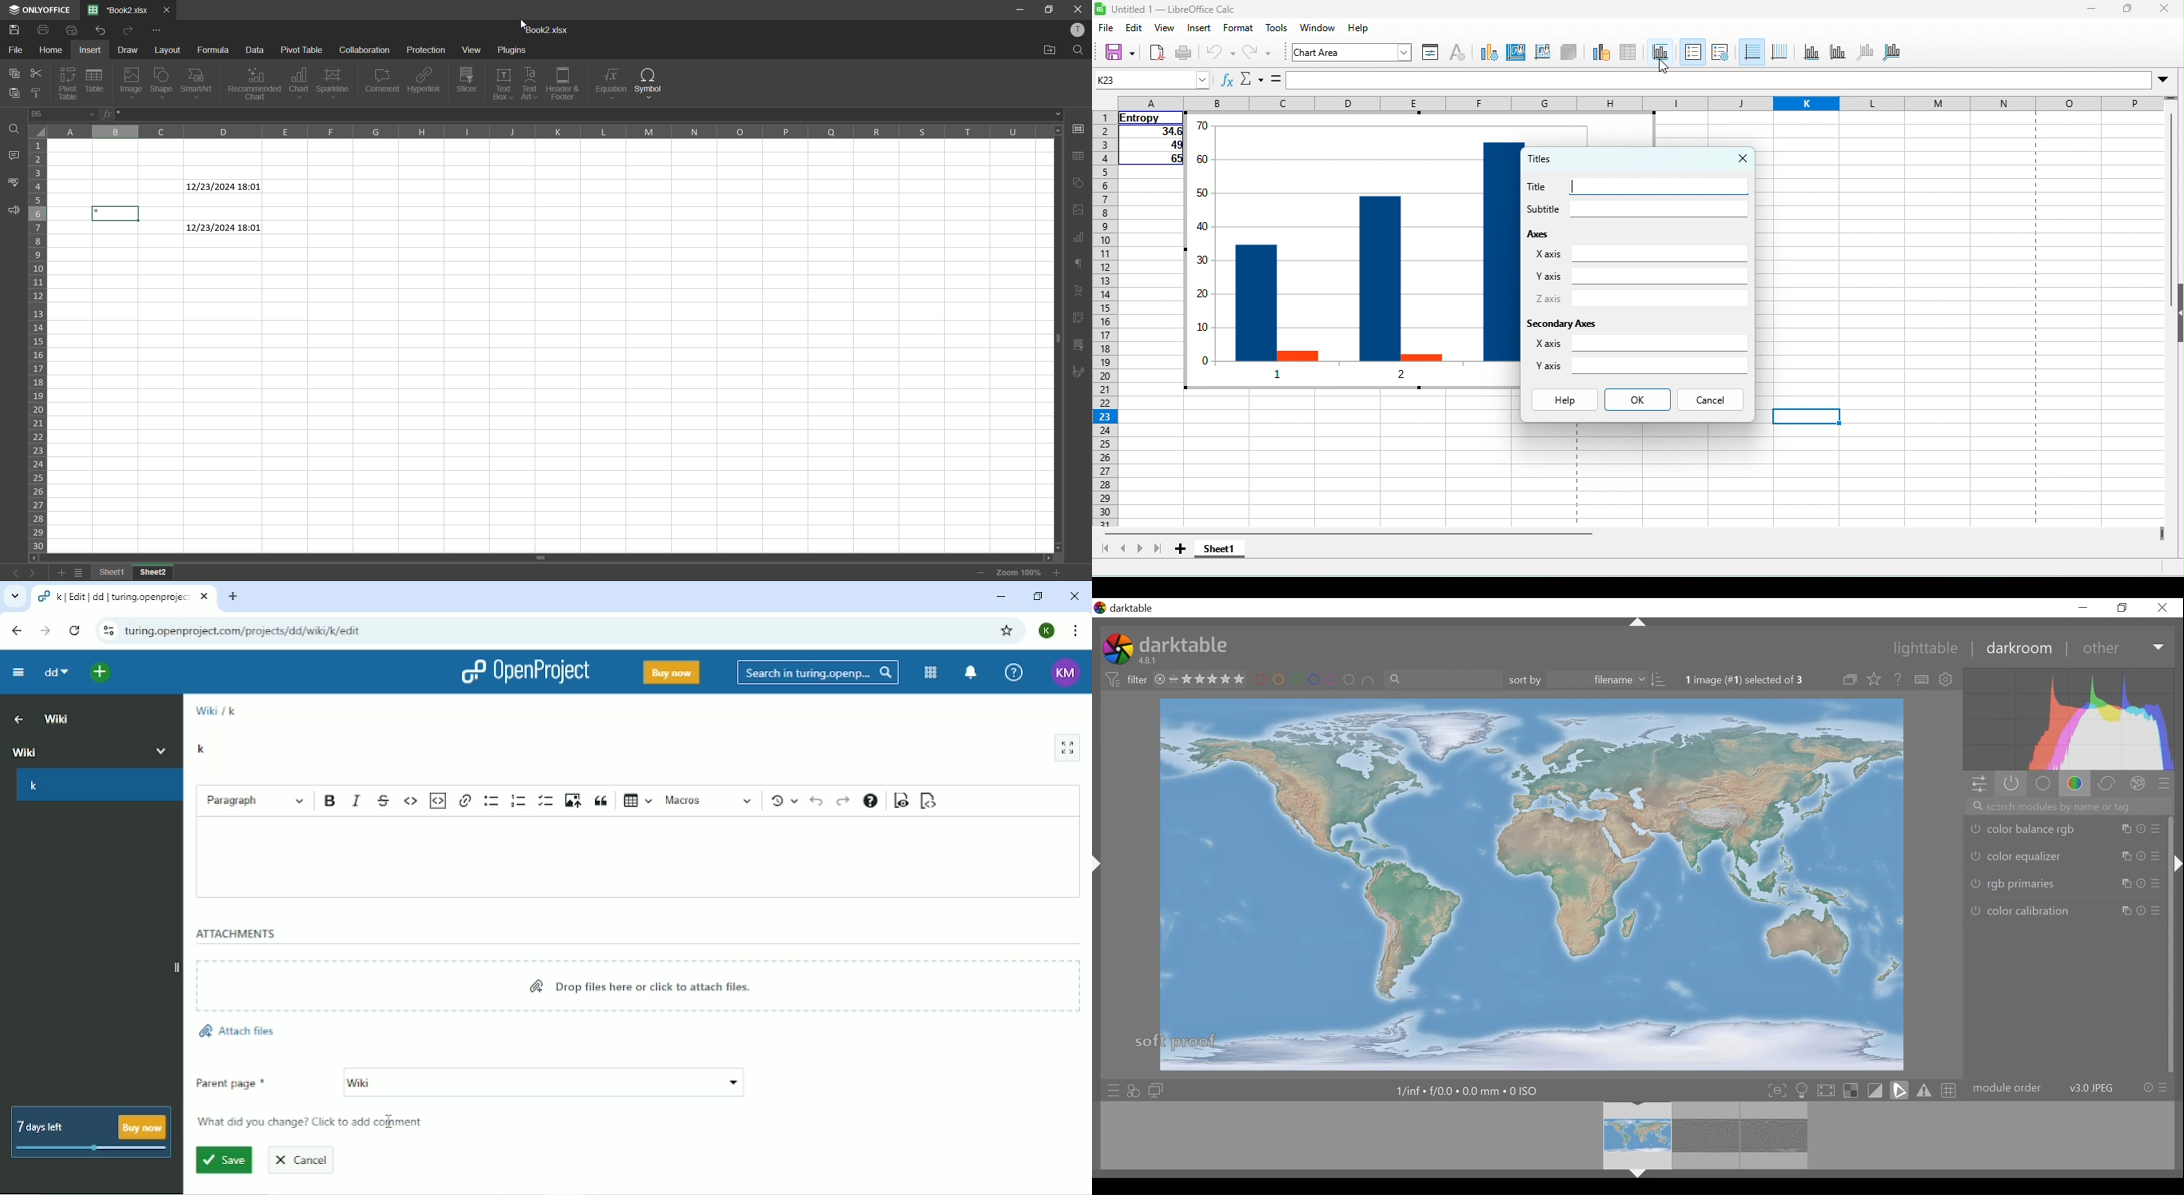 Image resolution: width=2184 pixels, height=1204 pixels. What do you see at coordinates (1134, 28) in the screenshot?
I see `edit` at bounding box center [1134, 28].